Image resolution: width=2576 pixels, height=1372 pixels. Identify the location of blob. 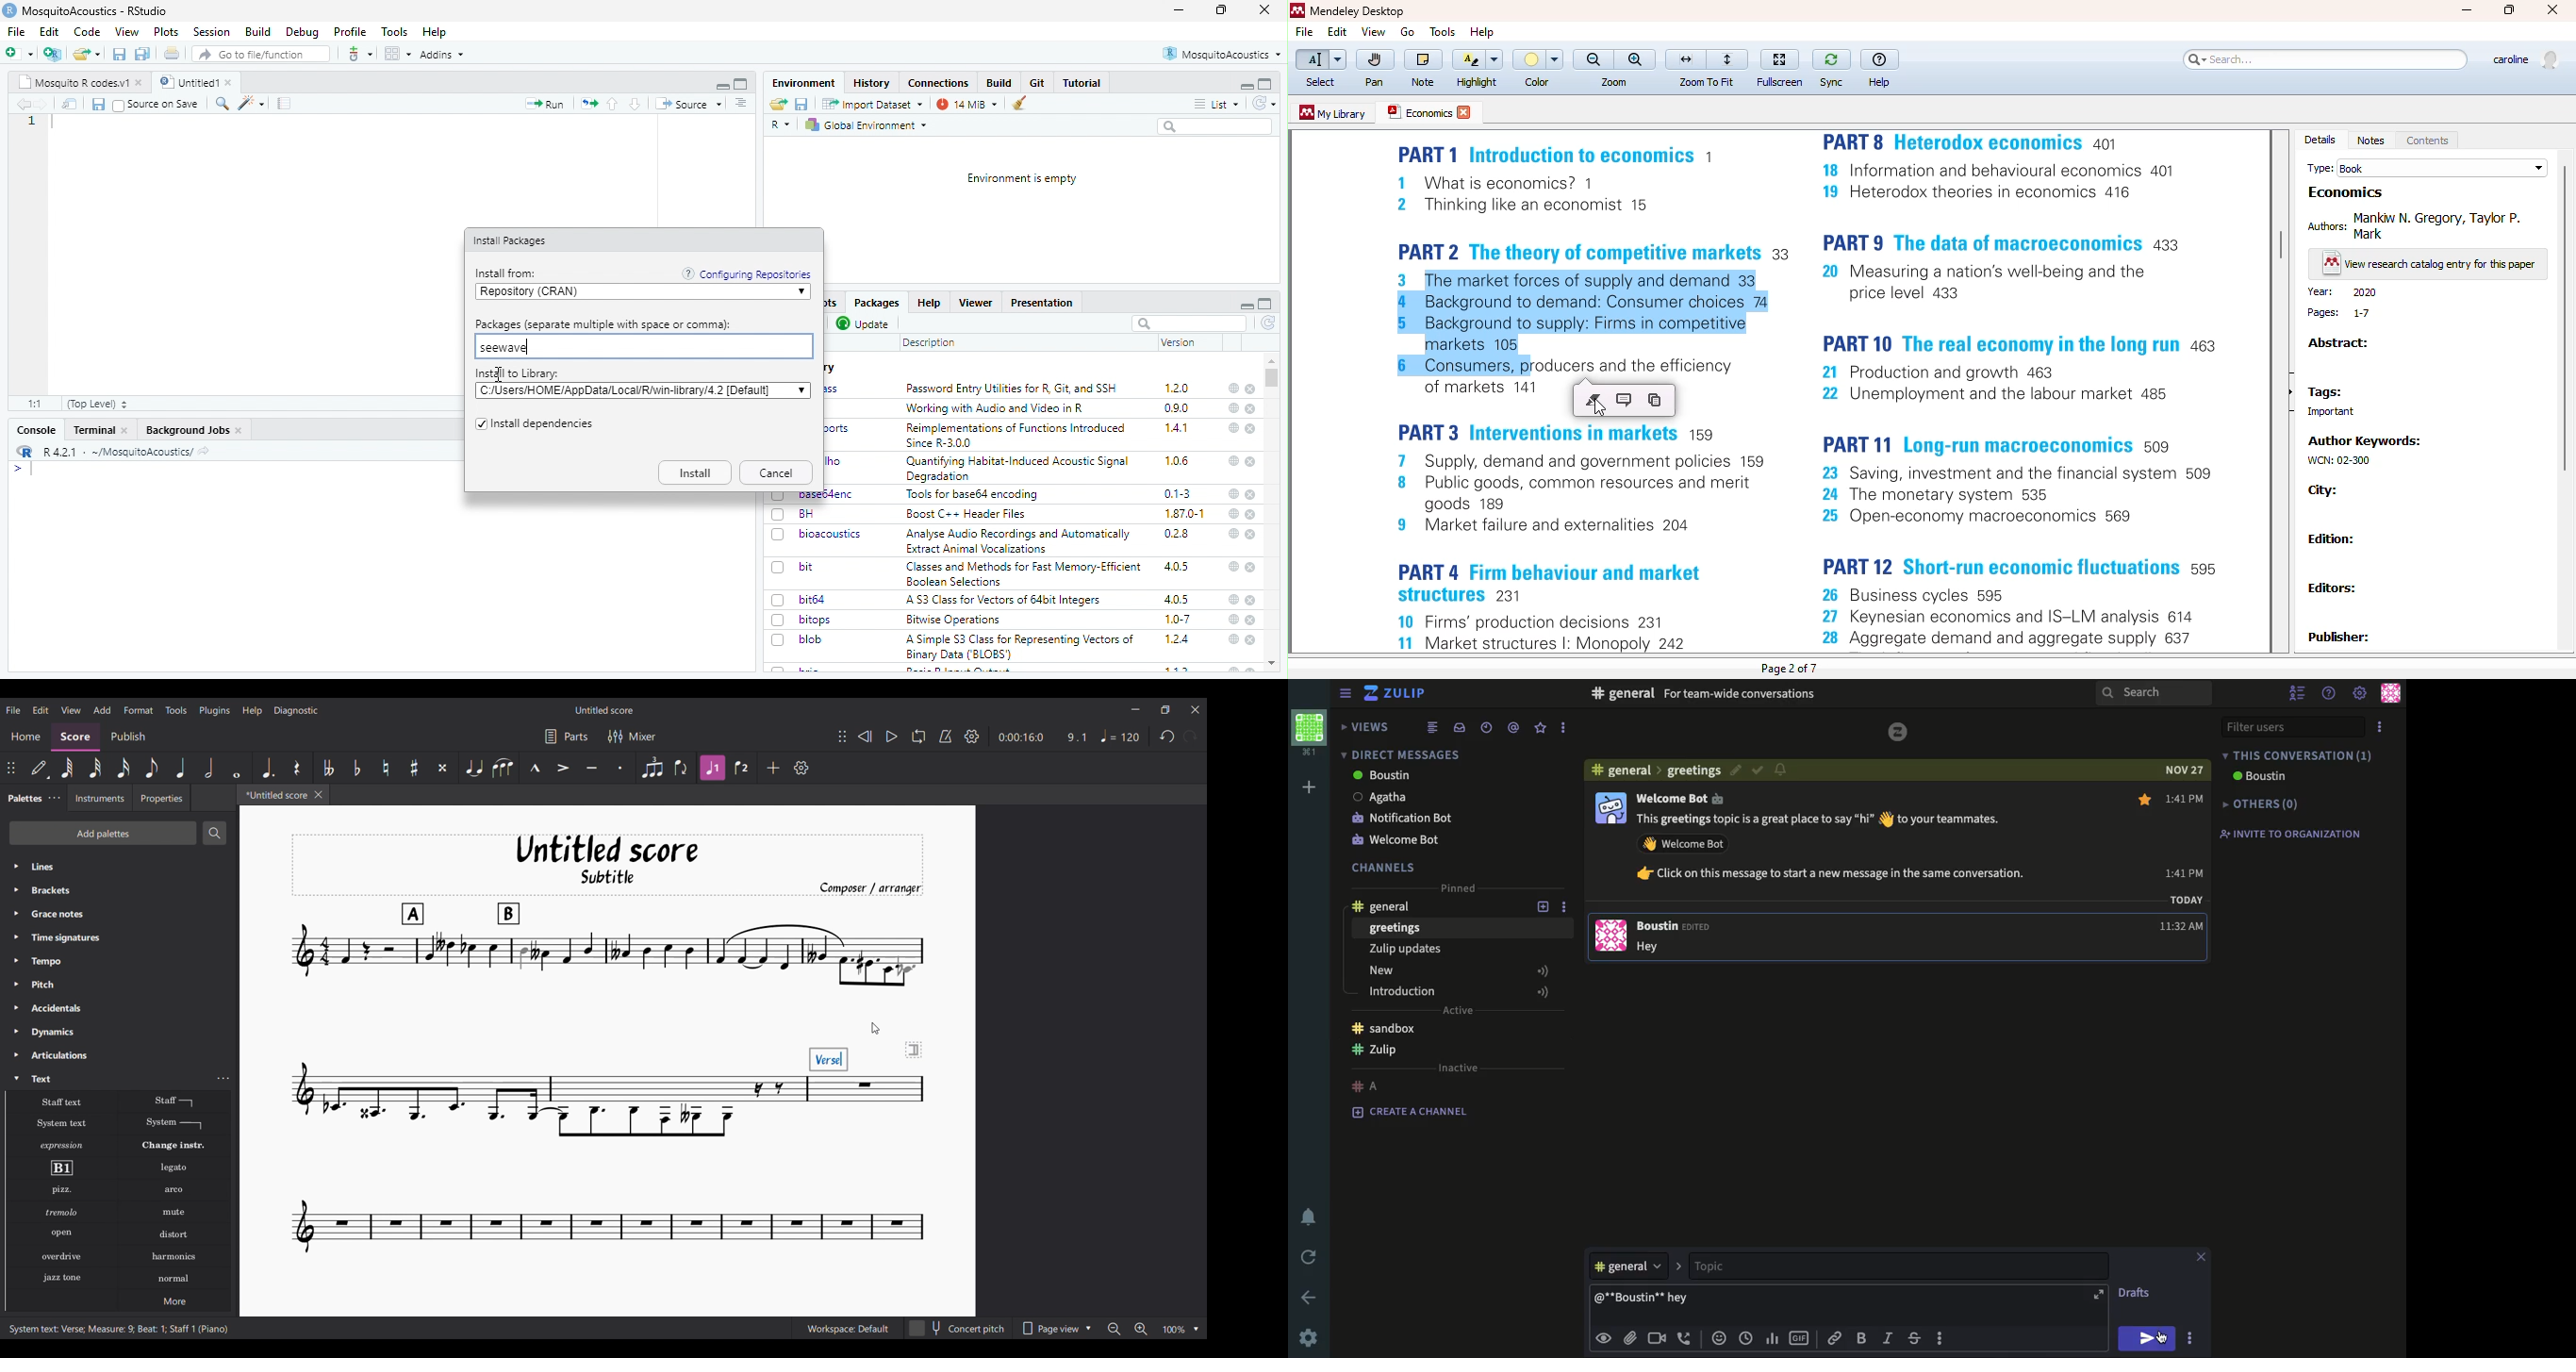
(811, 639).